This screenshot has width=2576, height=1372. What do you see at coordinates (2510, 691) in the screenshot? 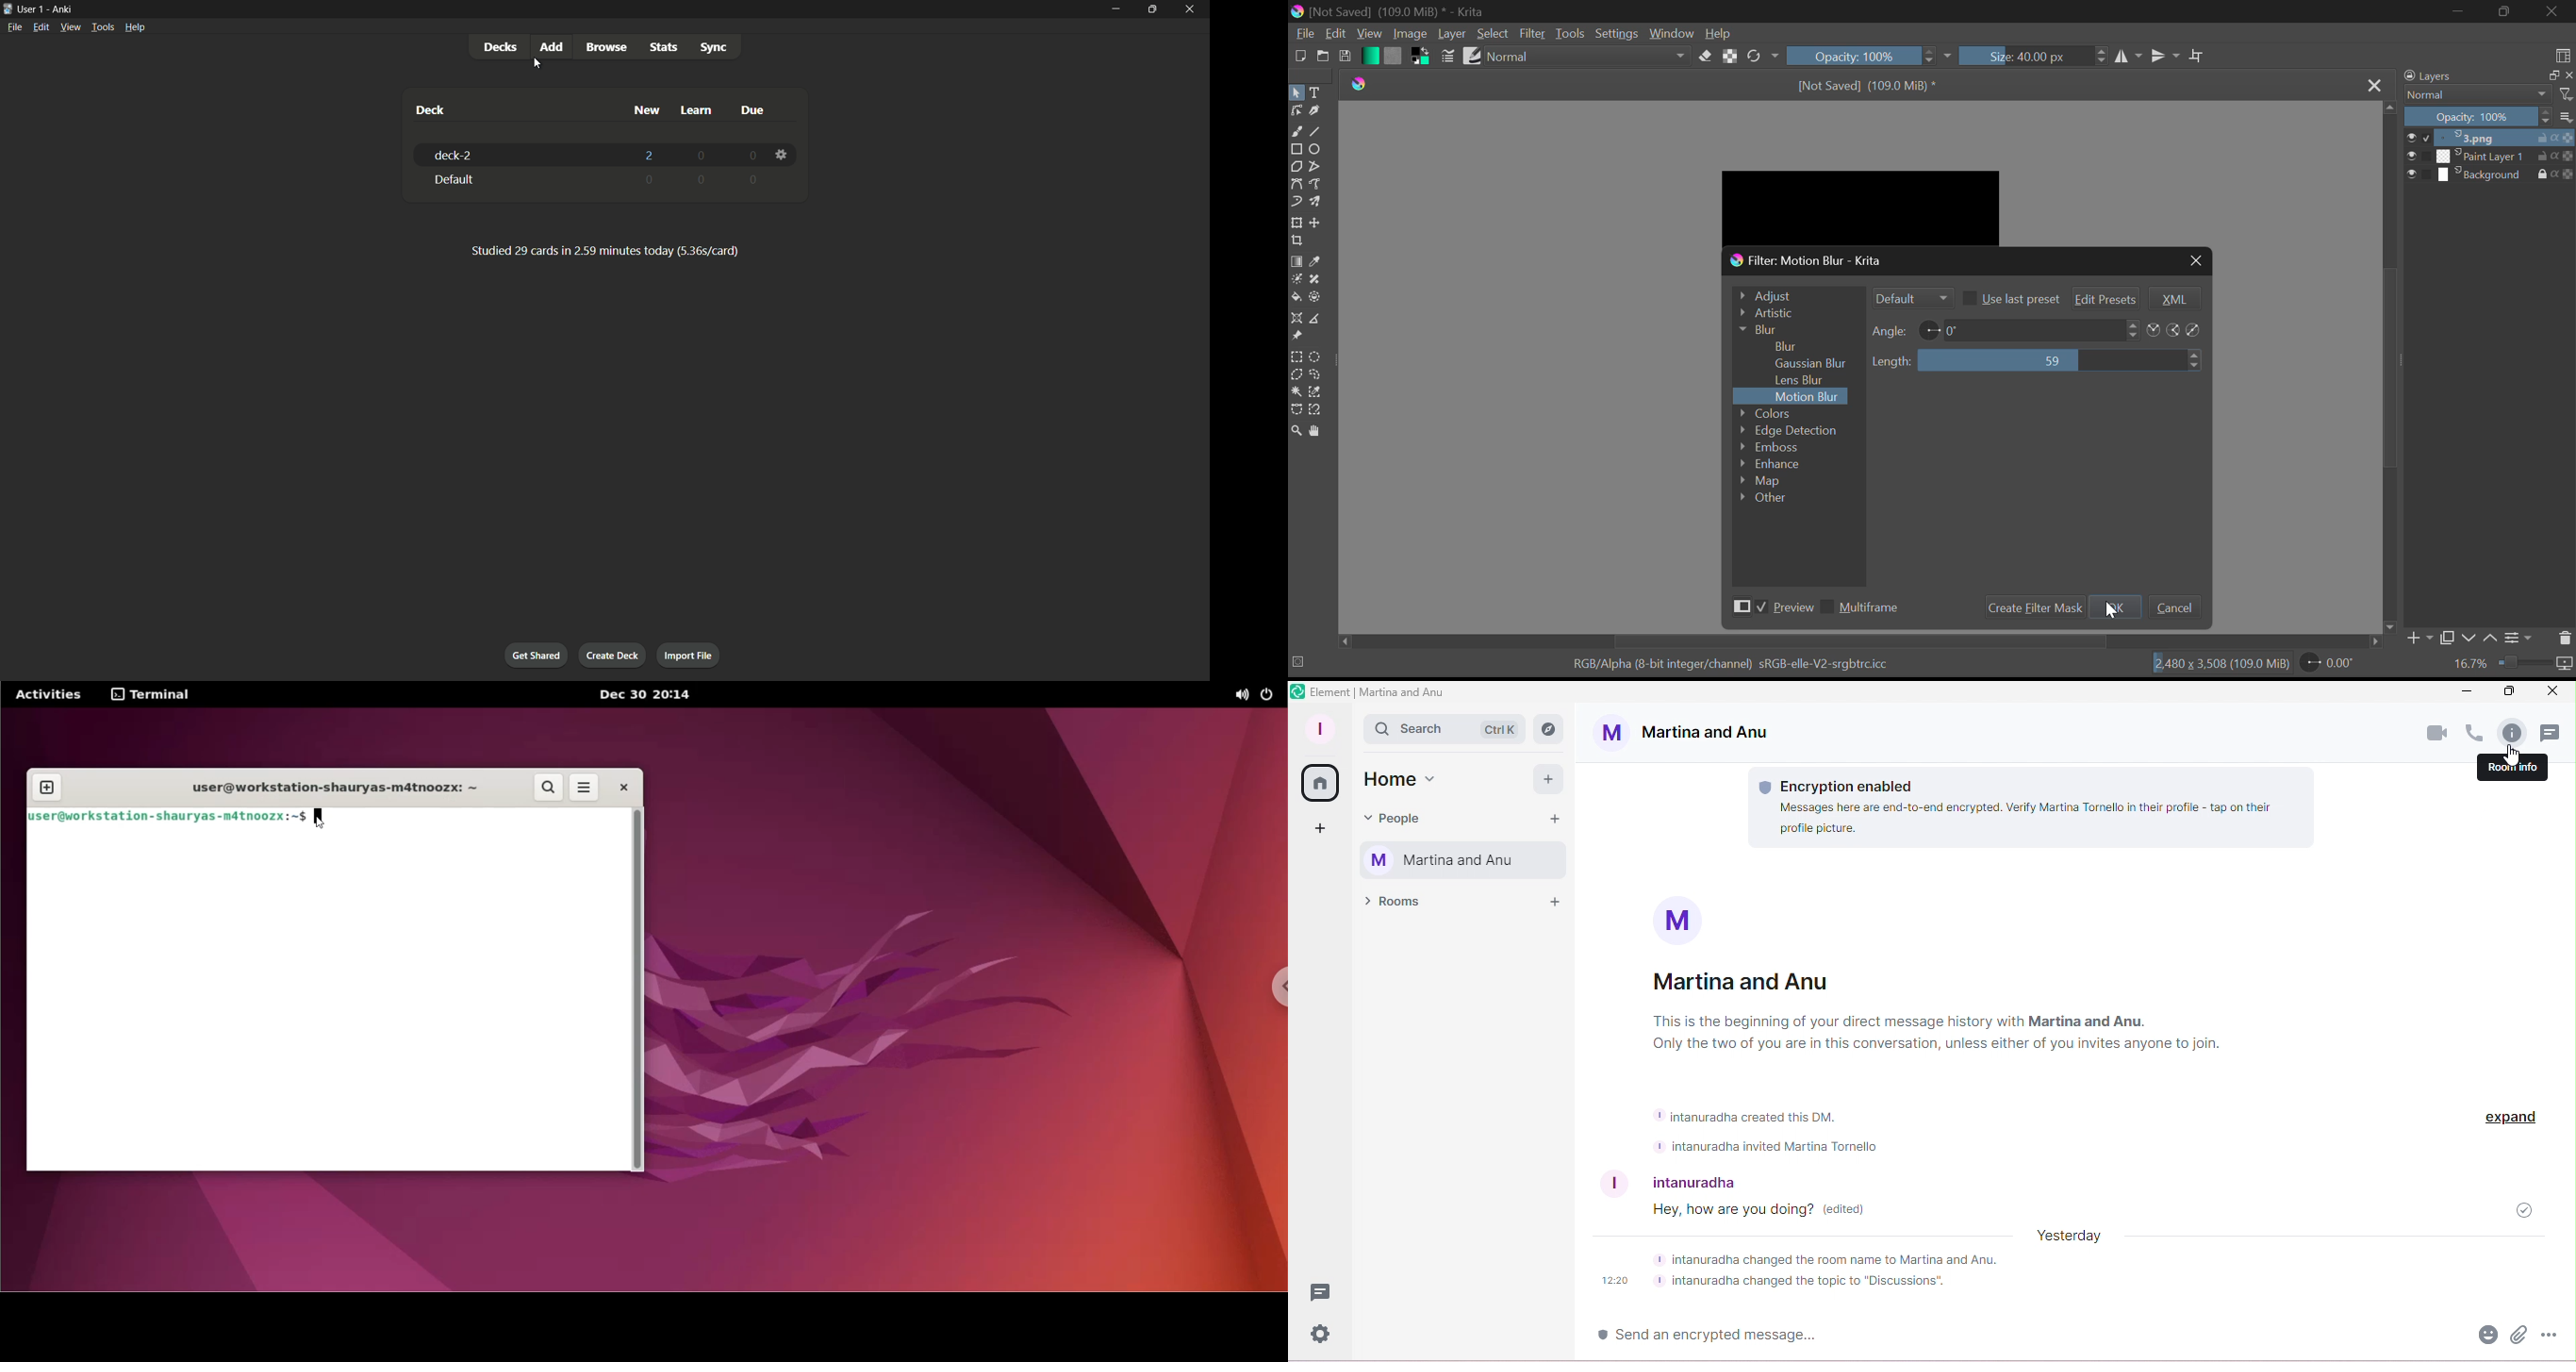
I see `Maximize` at bounding box center [2510, 691].